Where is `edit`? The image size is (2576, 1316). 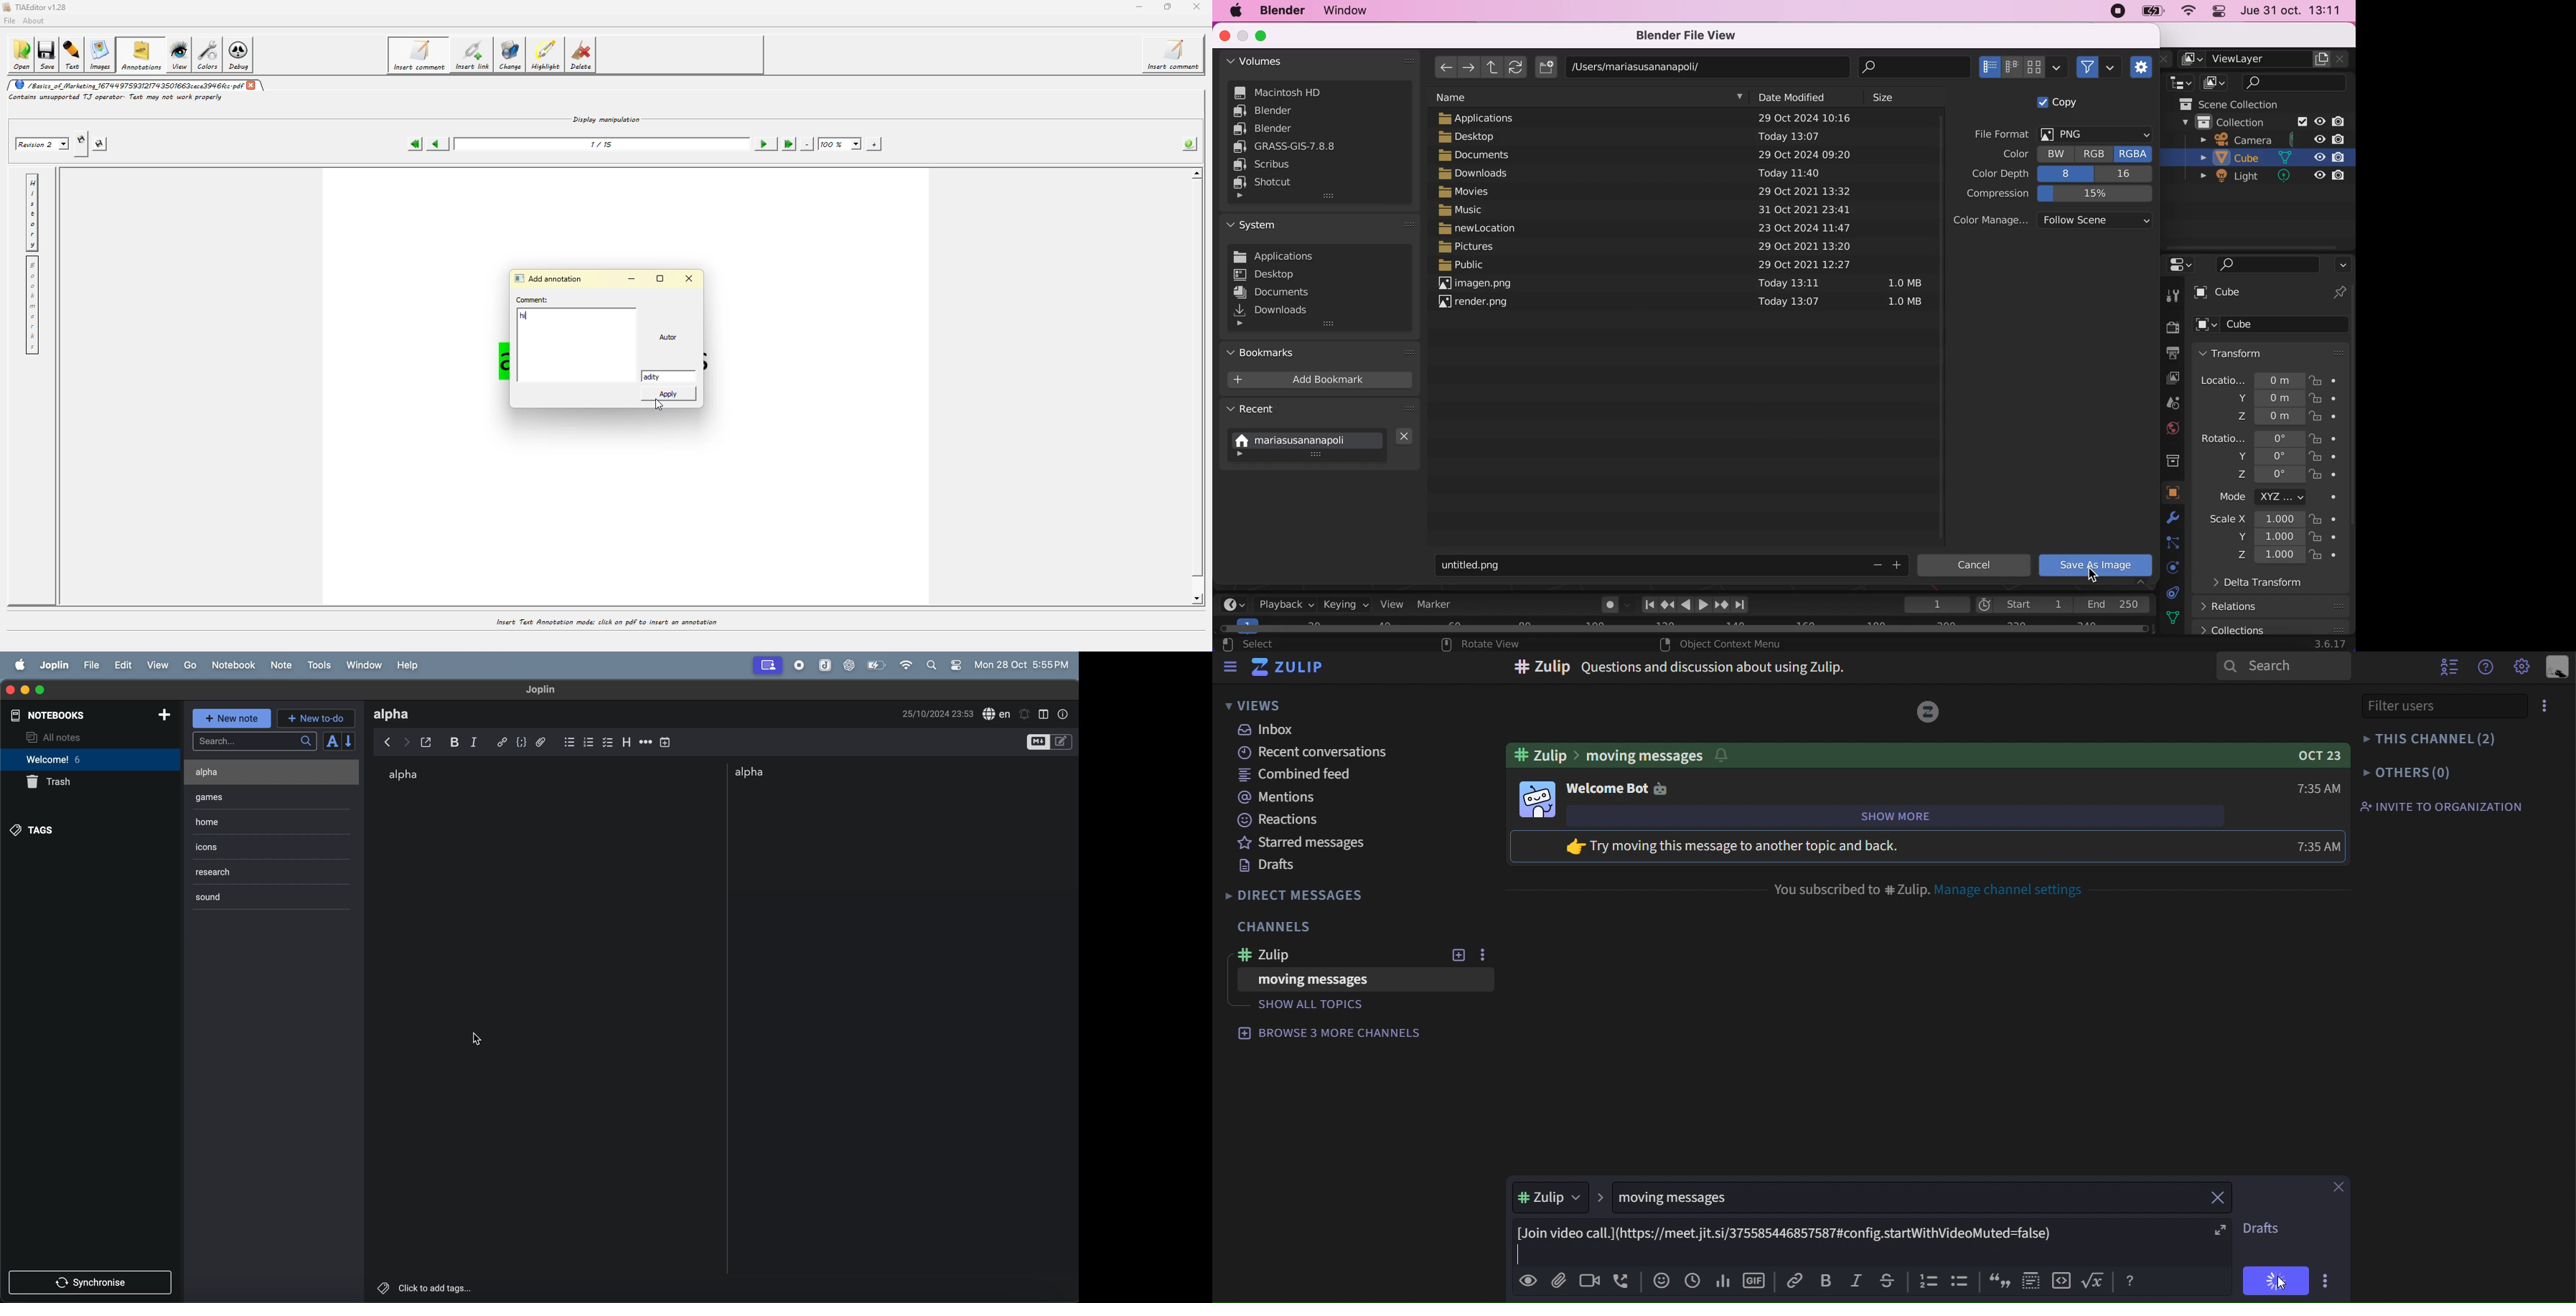 edit is located at coordinates (124, 665).